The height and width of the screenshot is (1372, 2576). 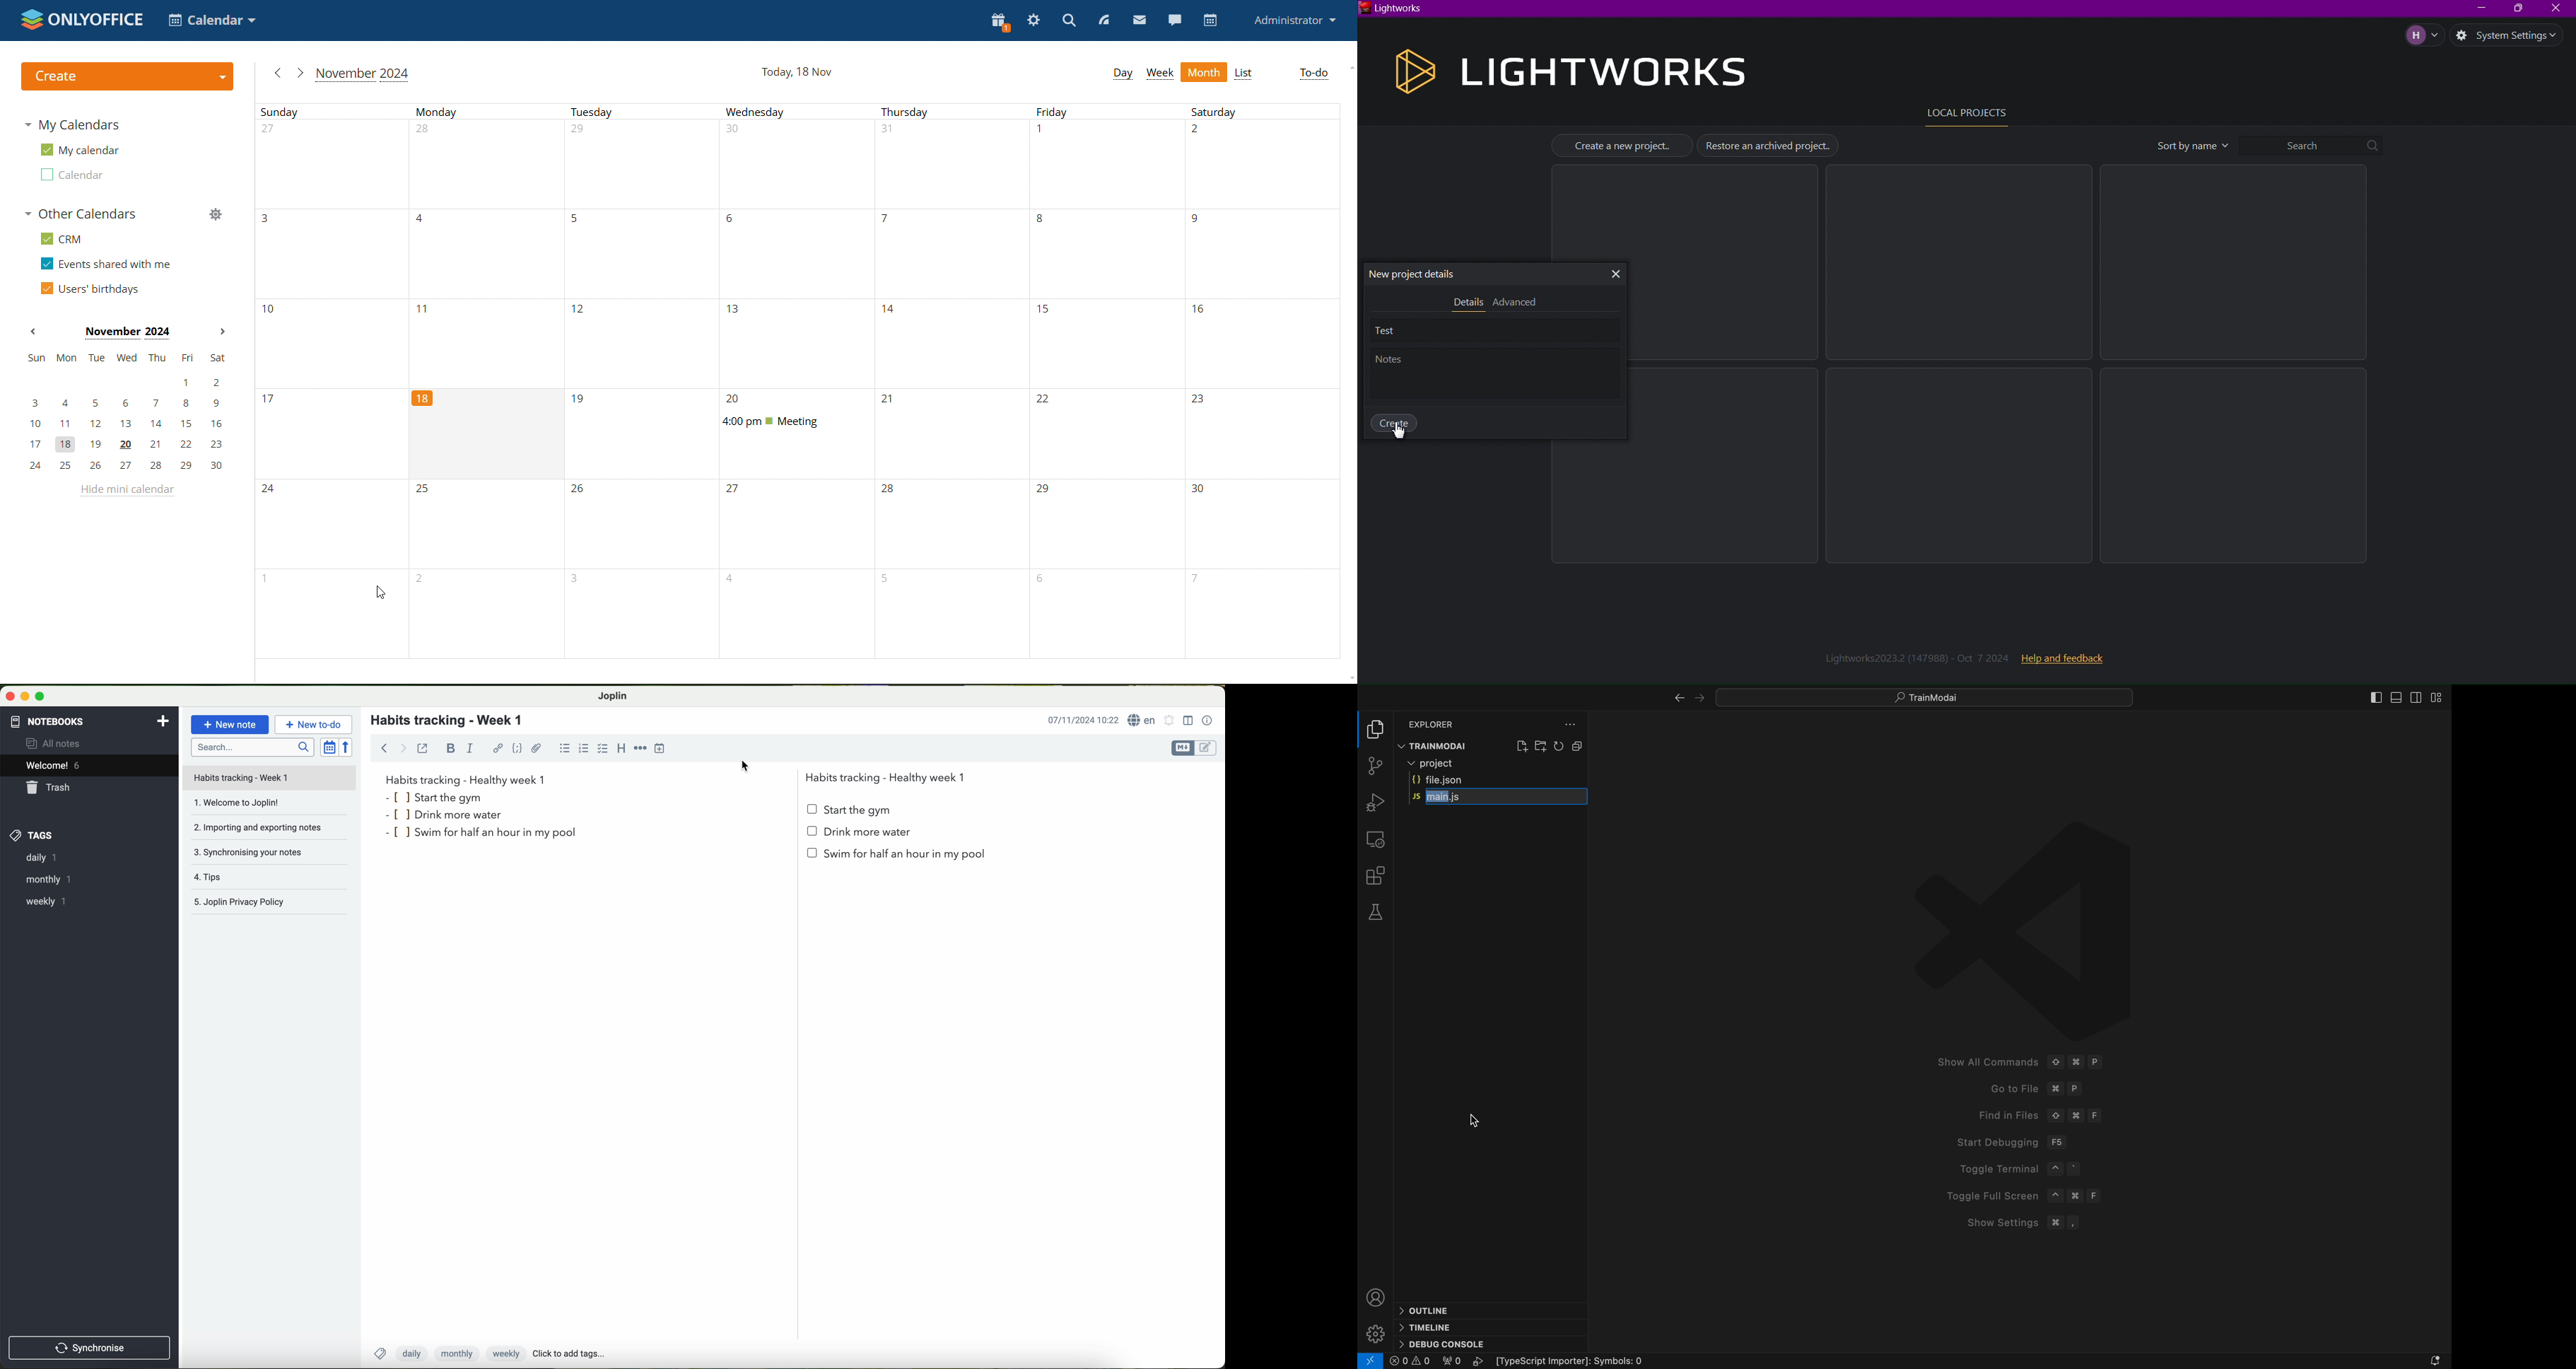 What do you see at coordinates (890, 775) in the screenshot?
I see `Habits tracking - Healthy week 1` at bounding box center [890, 775].